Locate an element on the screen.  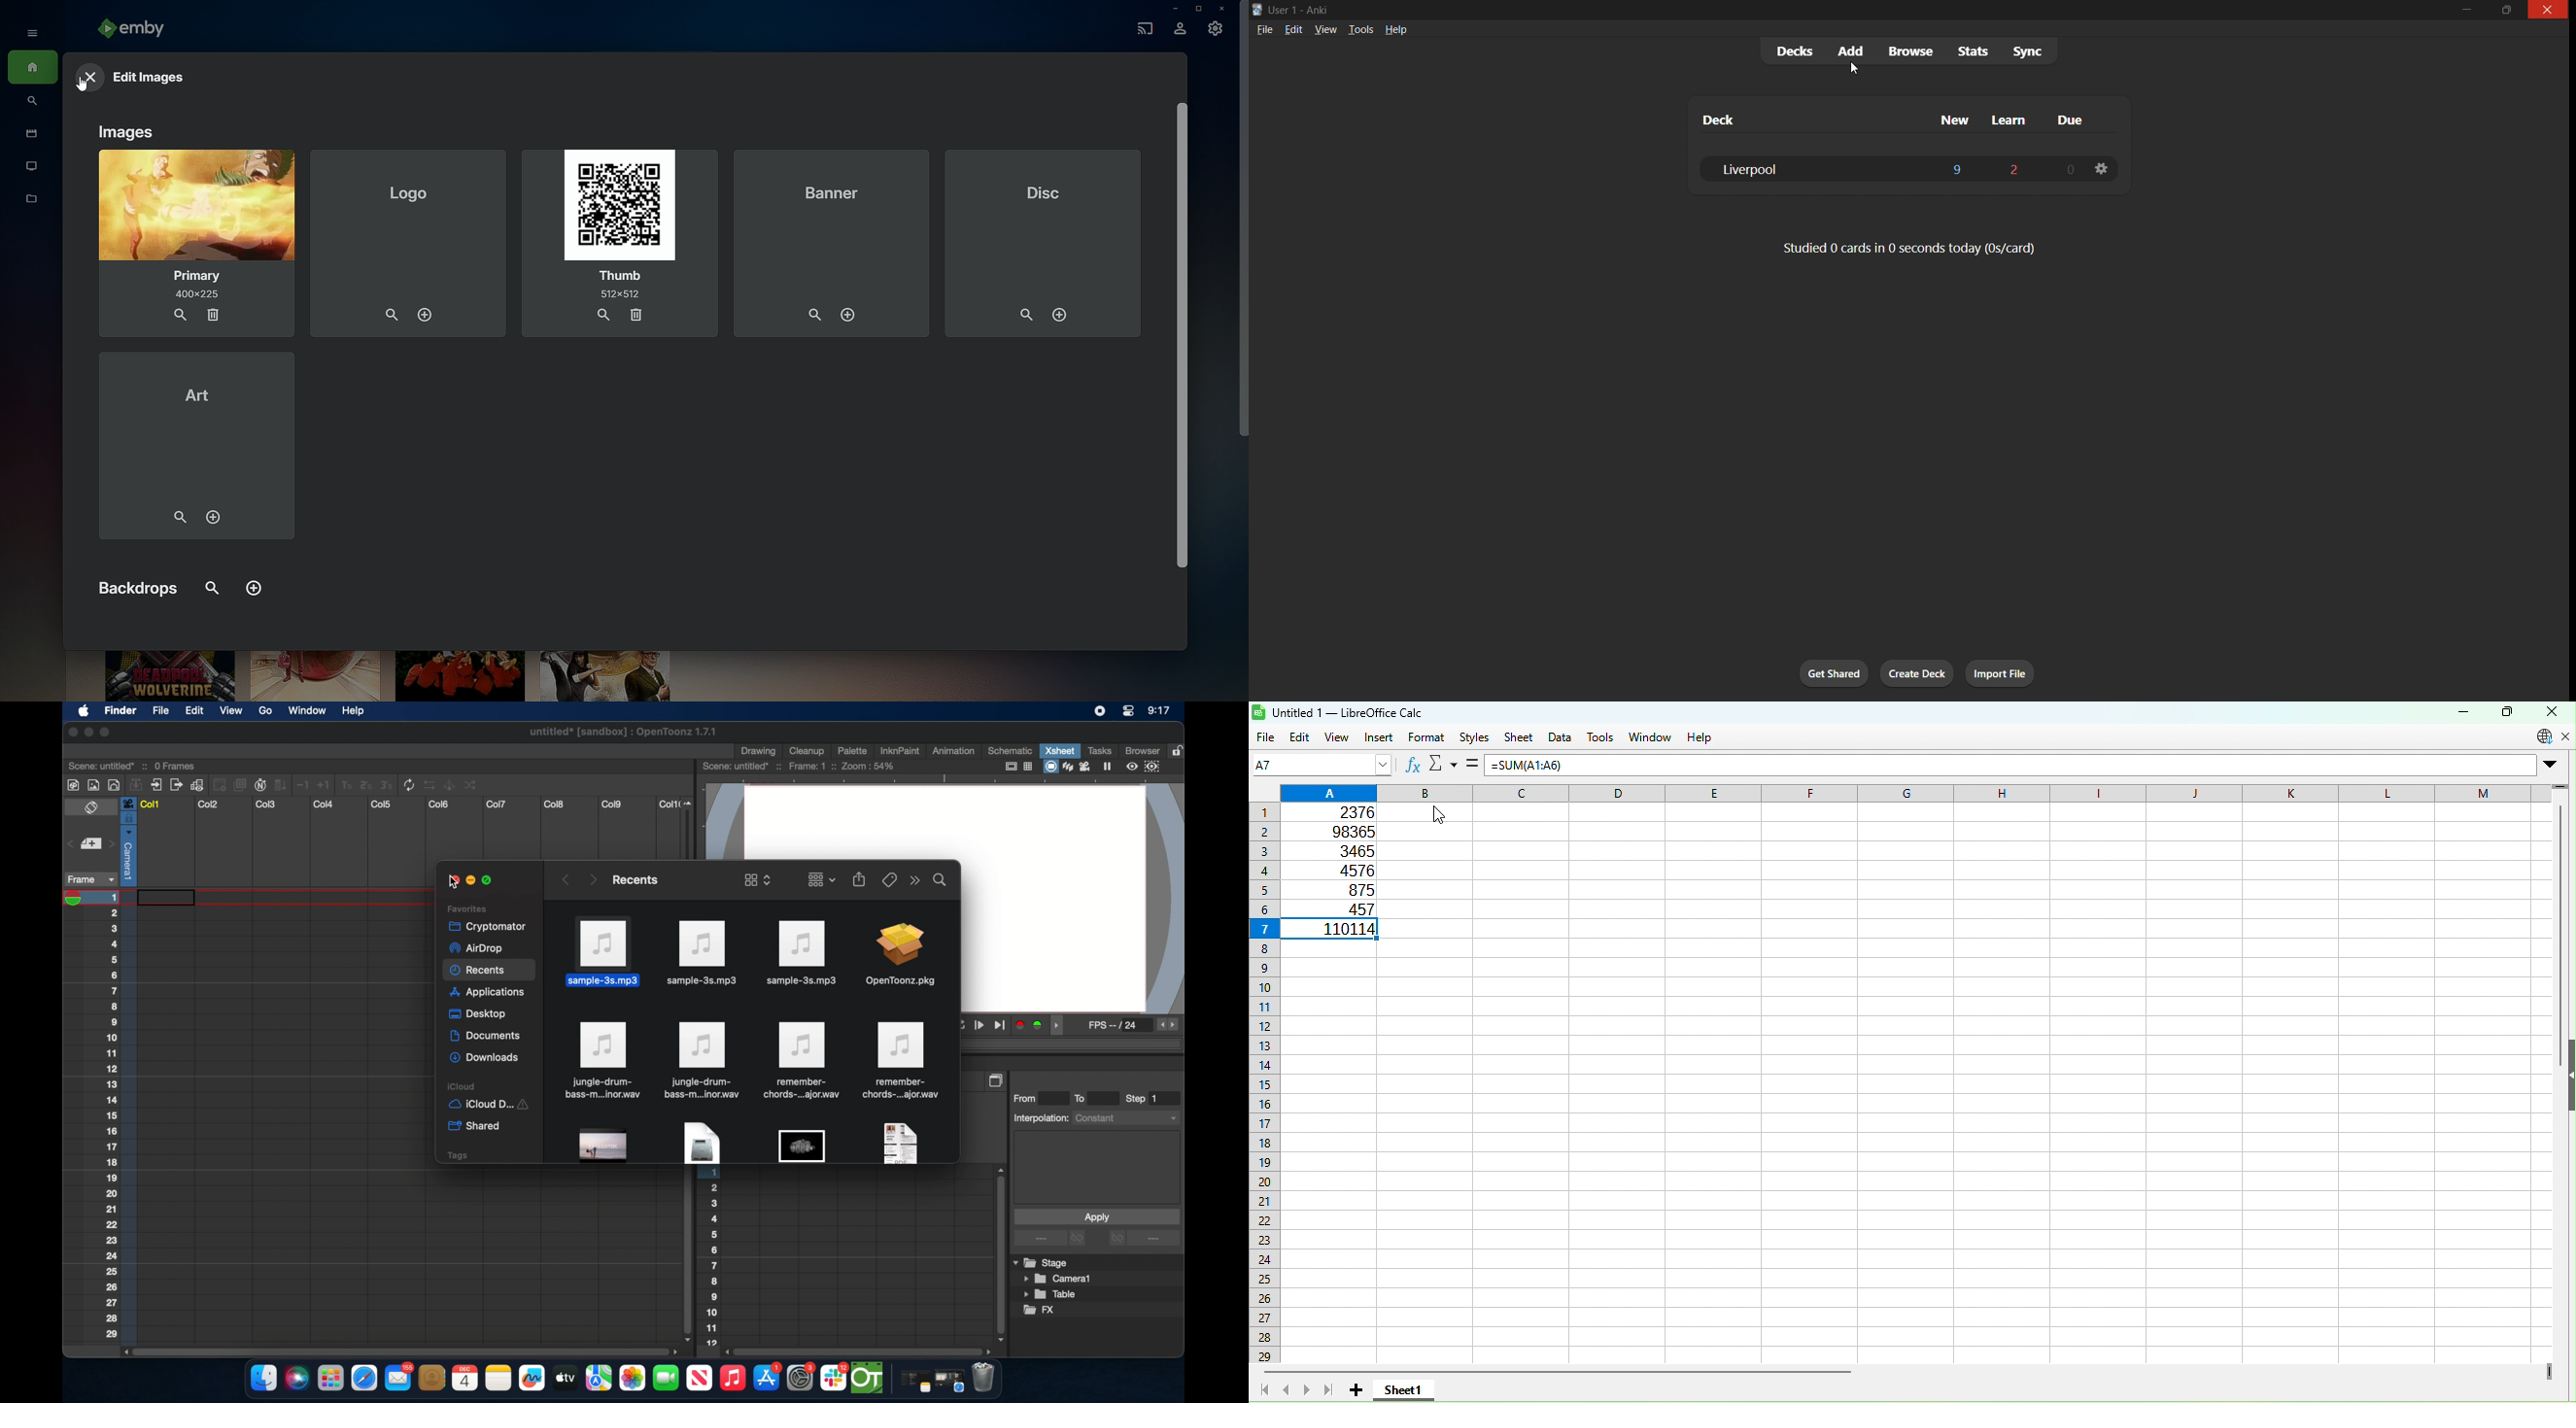
guide options is located at coordinates (1018, 766).